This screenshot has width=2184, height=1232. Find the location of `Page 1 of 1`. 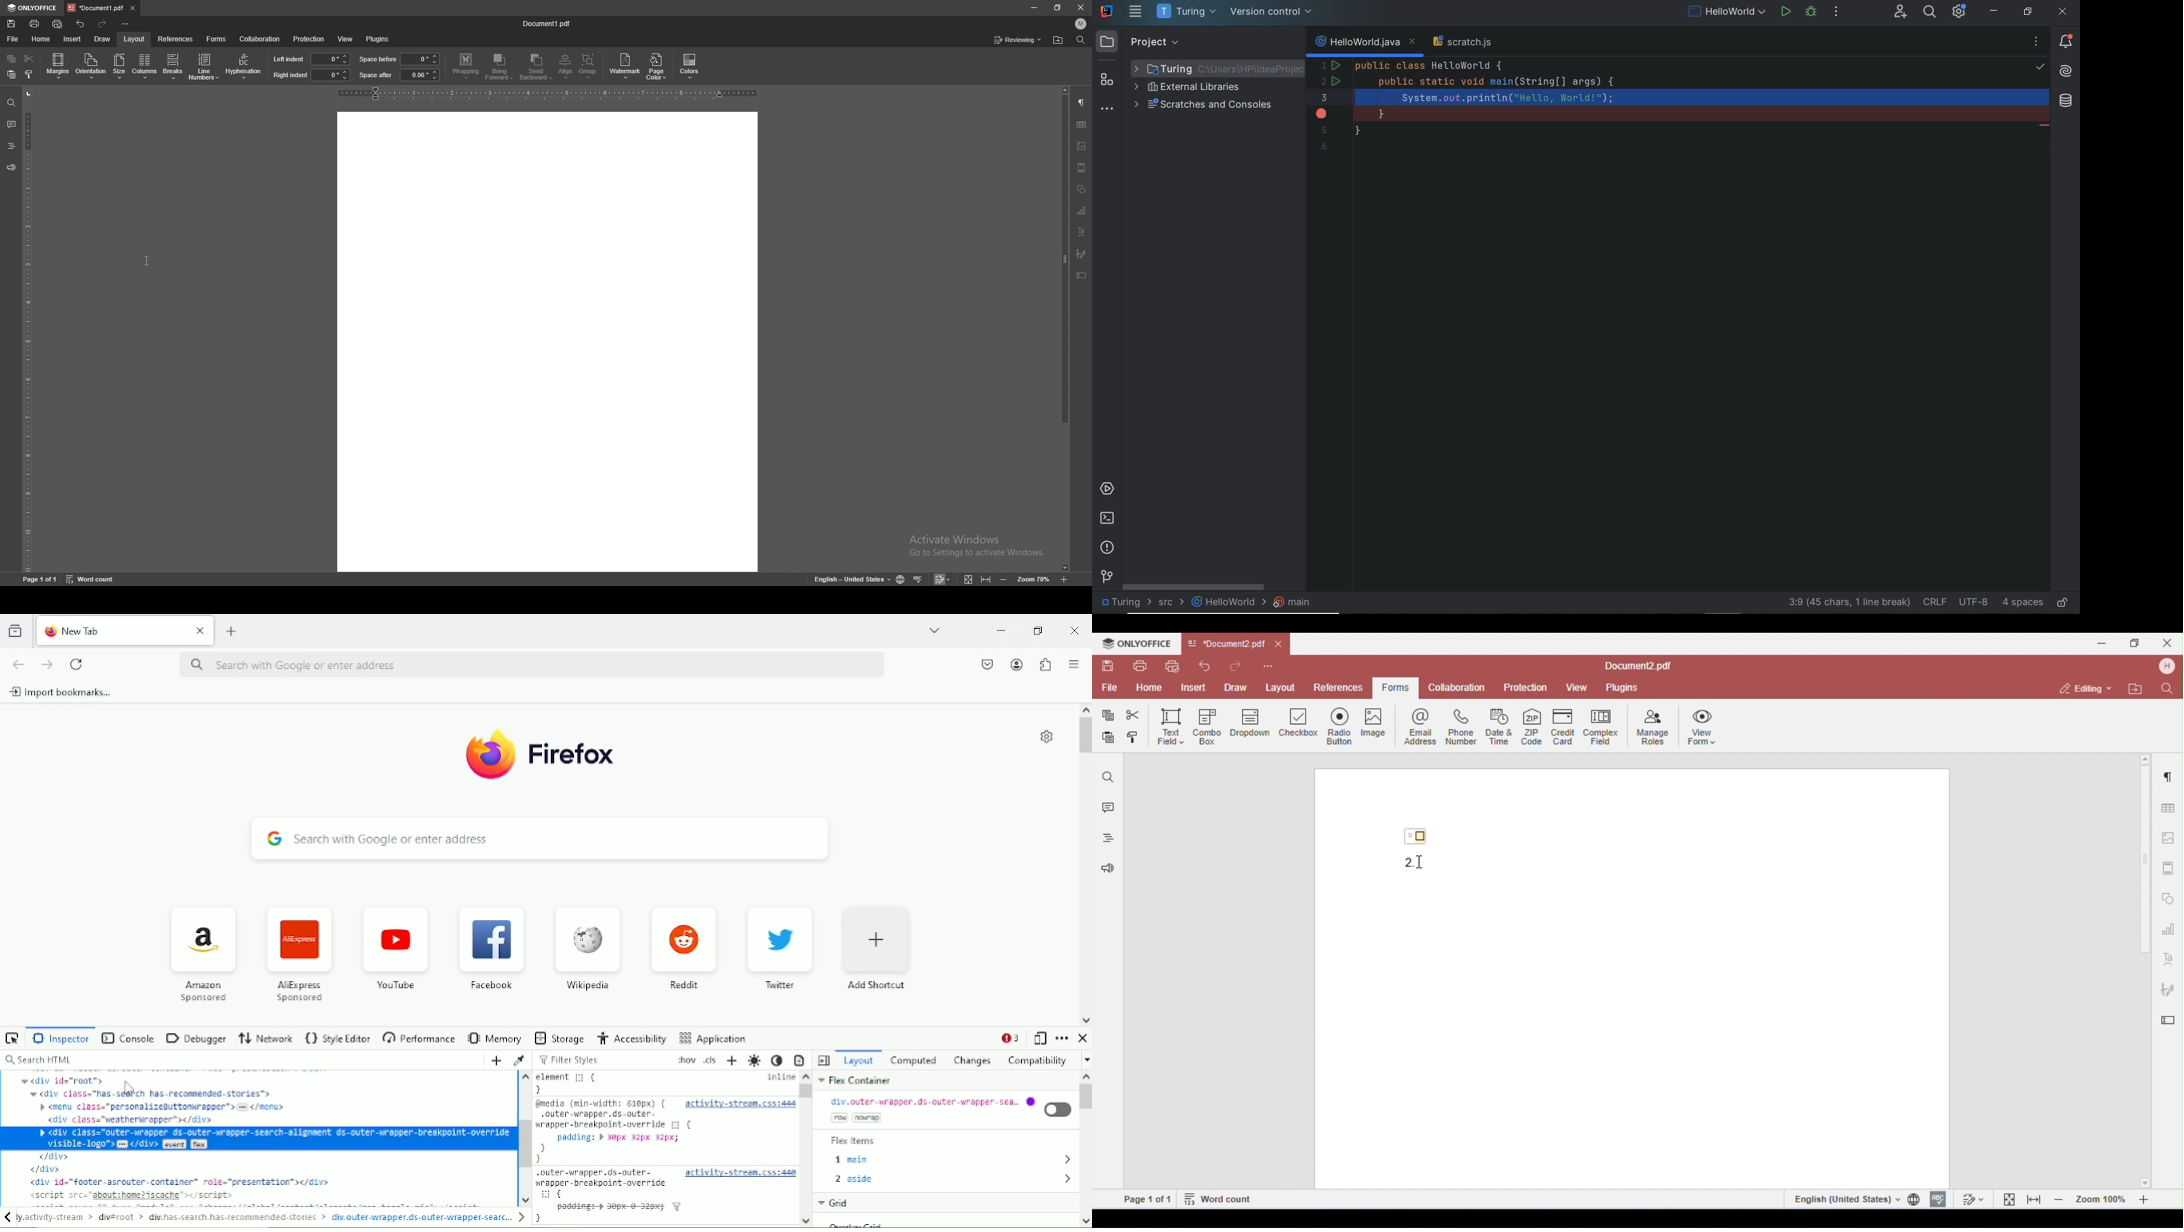

Page 1 of 1 is located at coordinates (37, 580).